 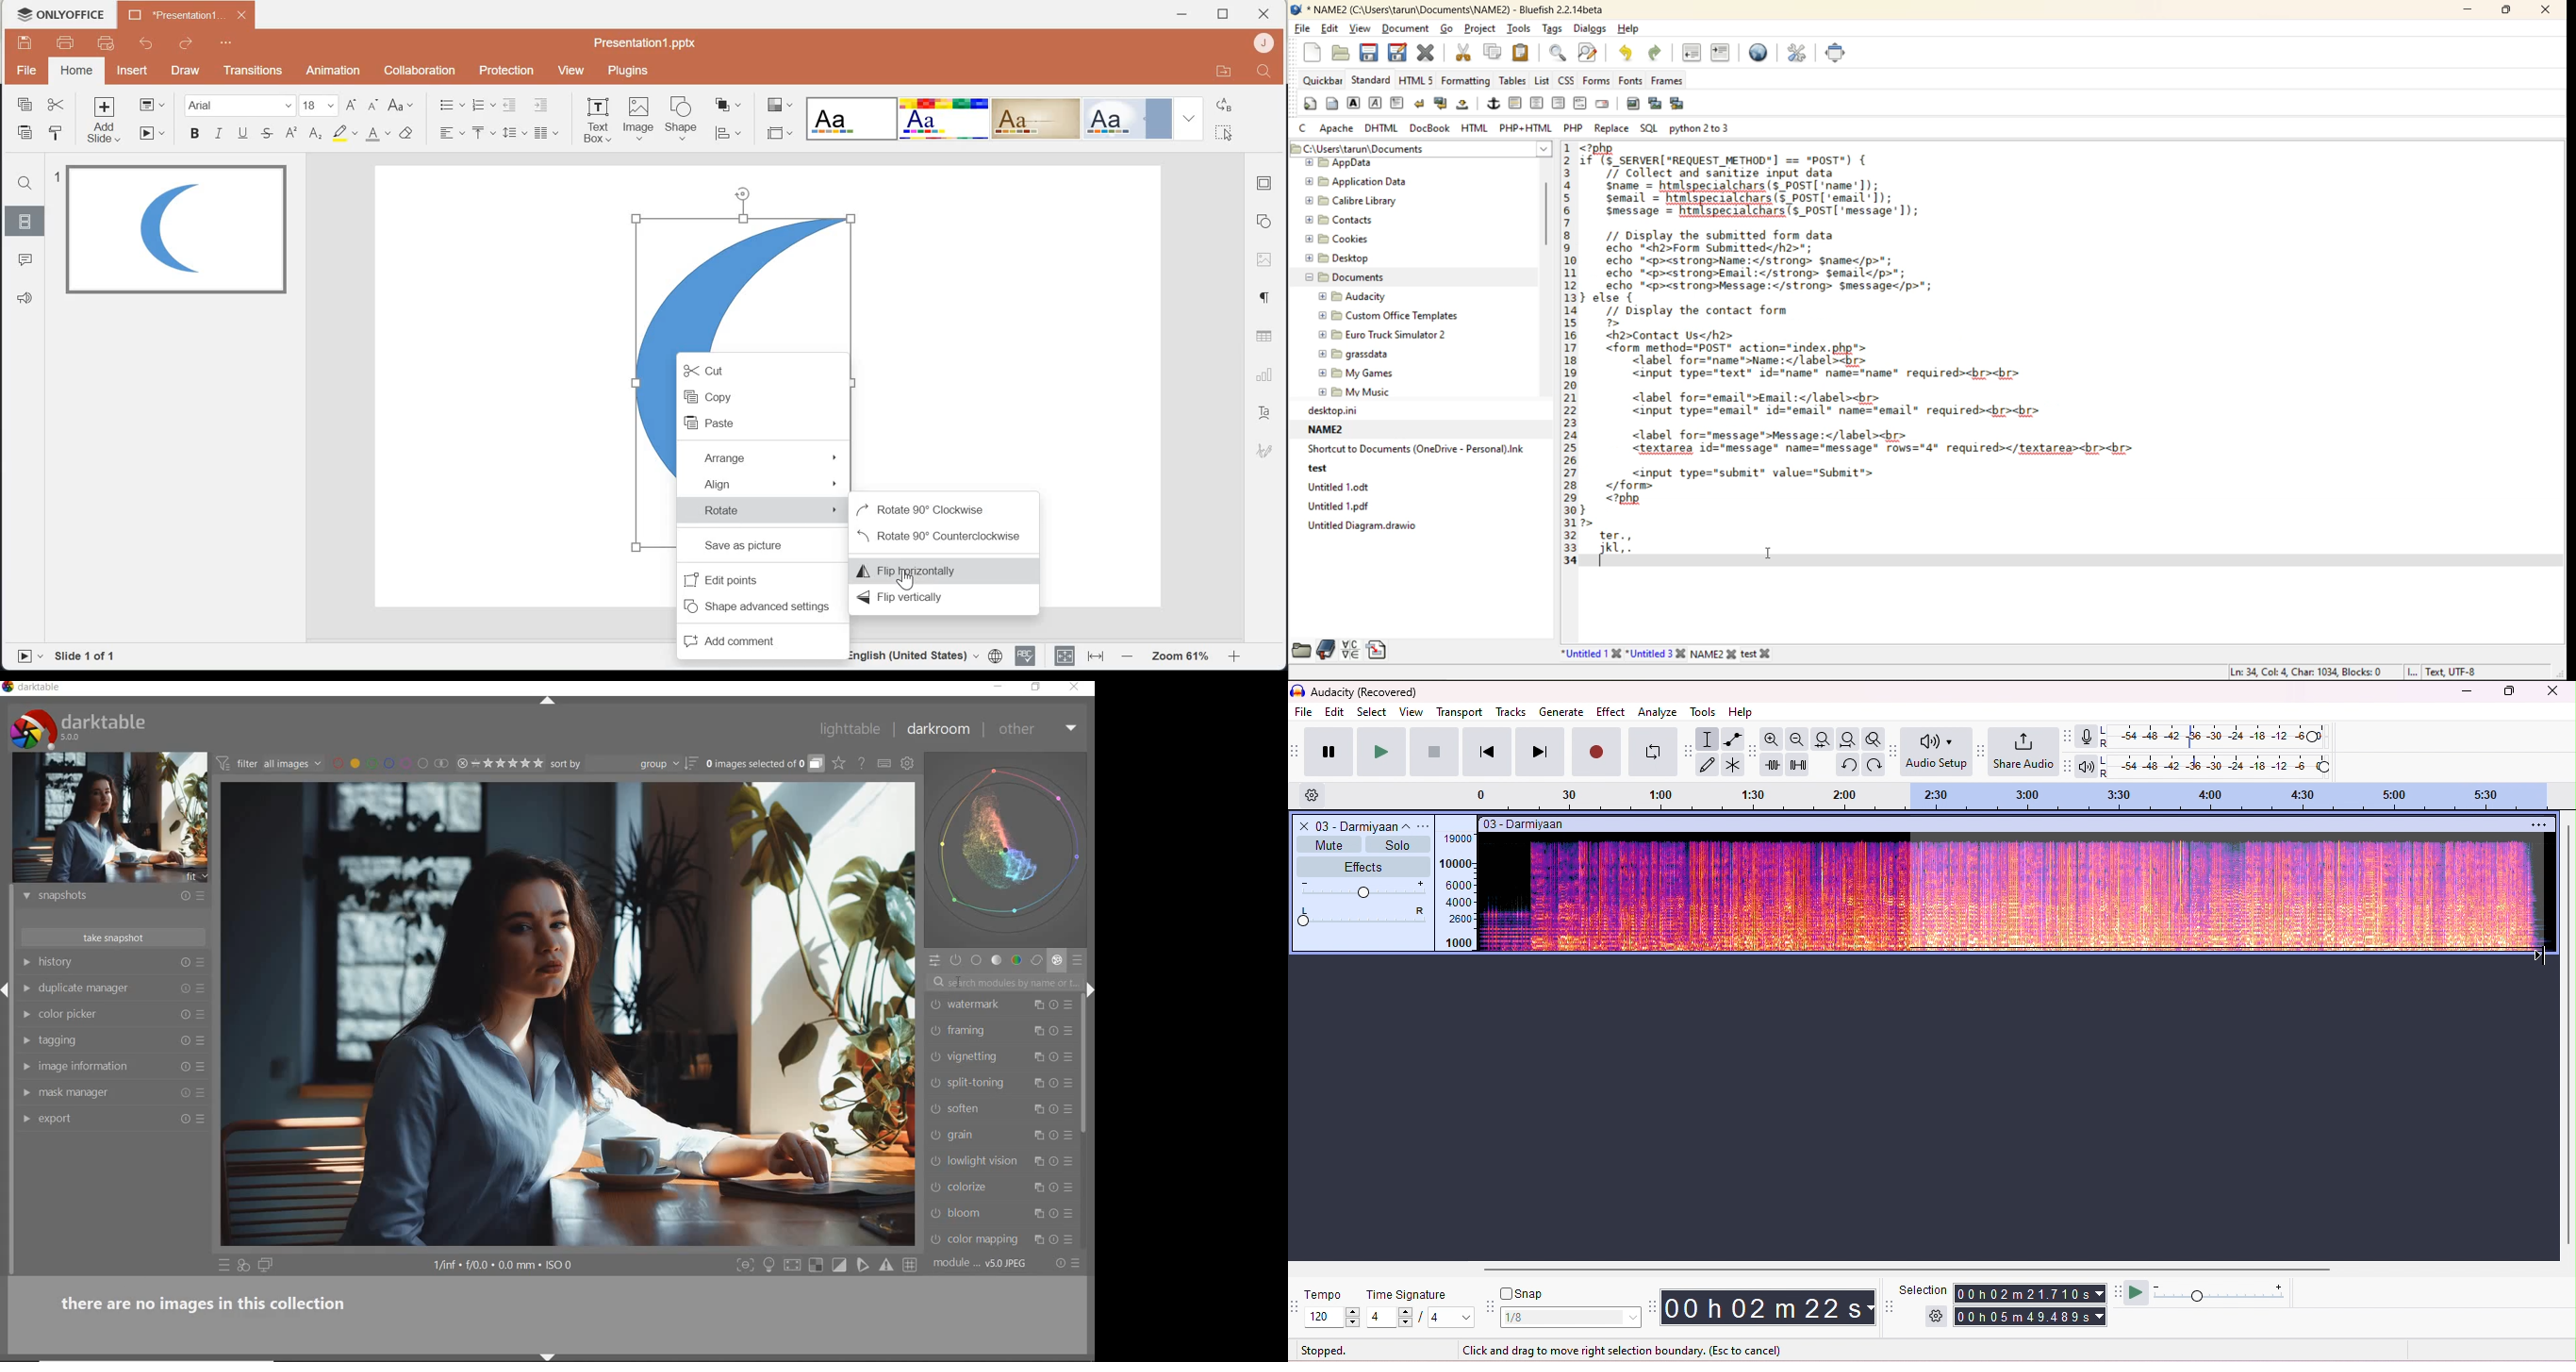 What do you see at coordinates (2299, 669) in the screenshot?
I see `Ln: 34, Col: 4 Char: 1034, Blocks: 0` at bounding box center [2299, 669].